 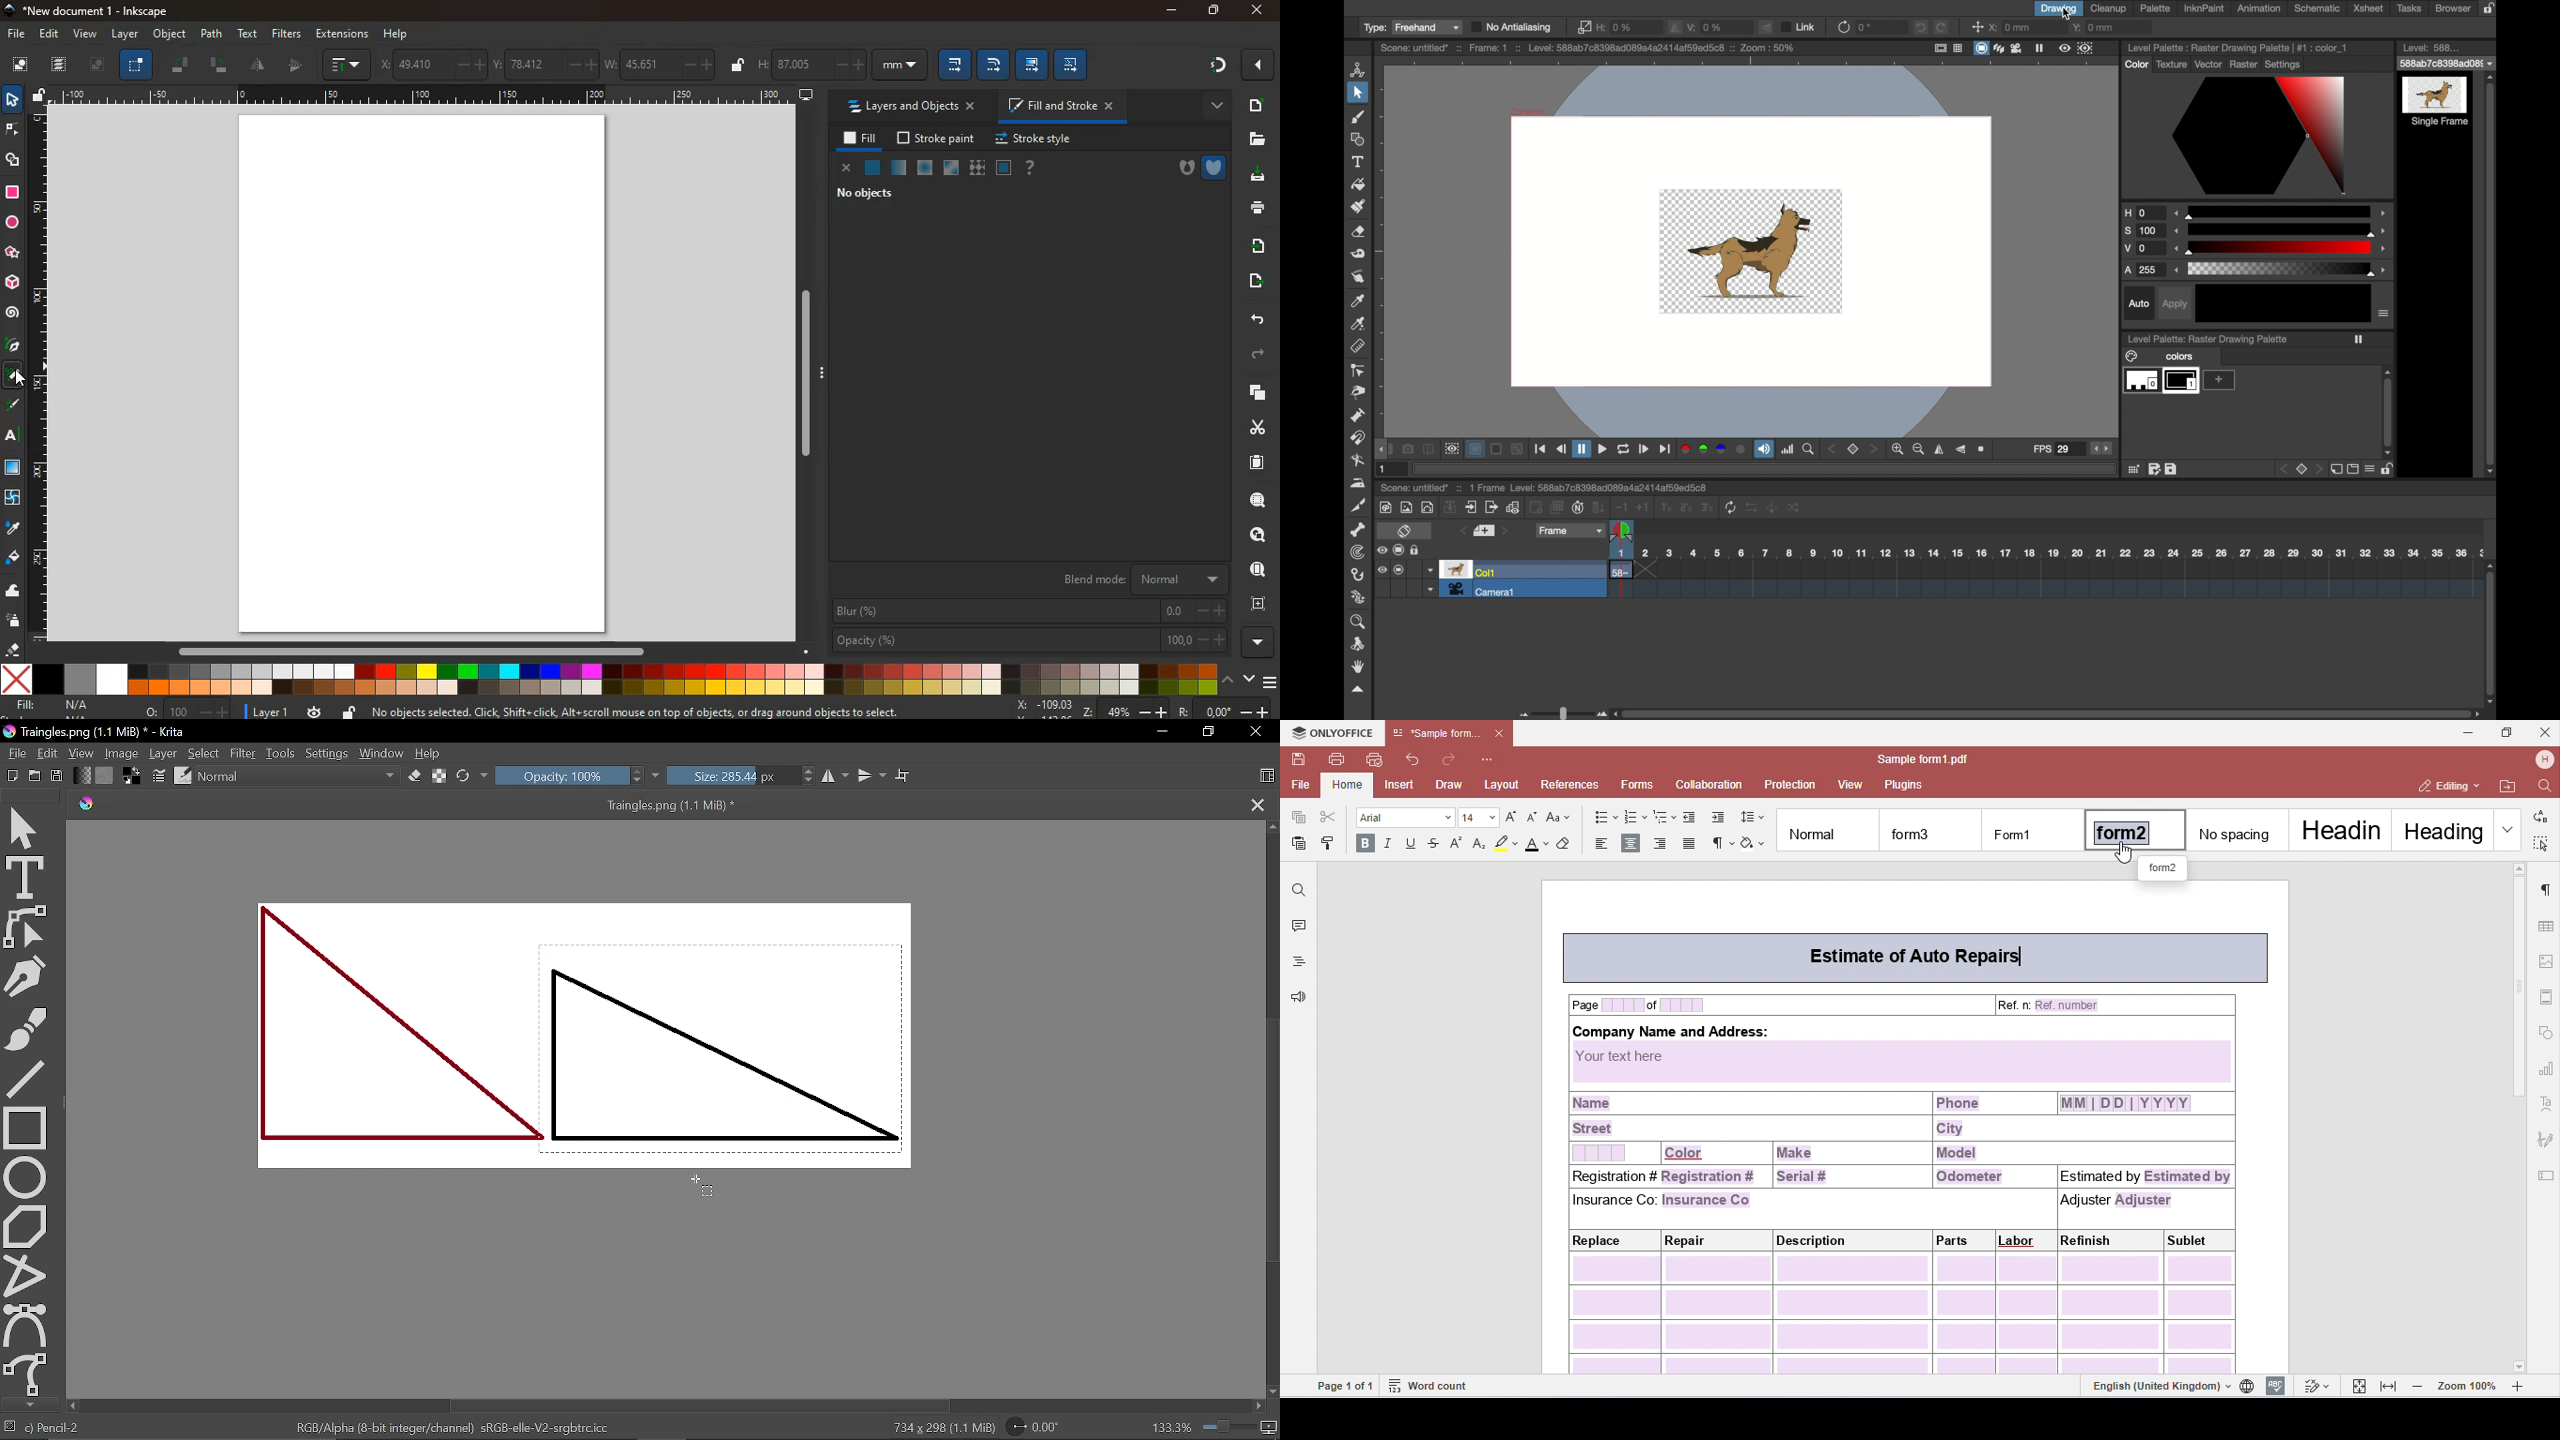 What do you see at coordinates (14, 622) in the screenshot?
I see `spray` at bounding box center [14, 622].